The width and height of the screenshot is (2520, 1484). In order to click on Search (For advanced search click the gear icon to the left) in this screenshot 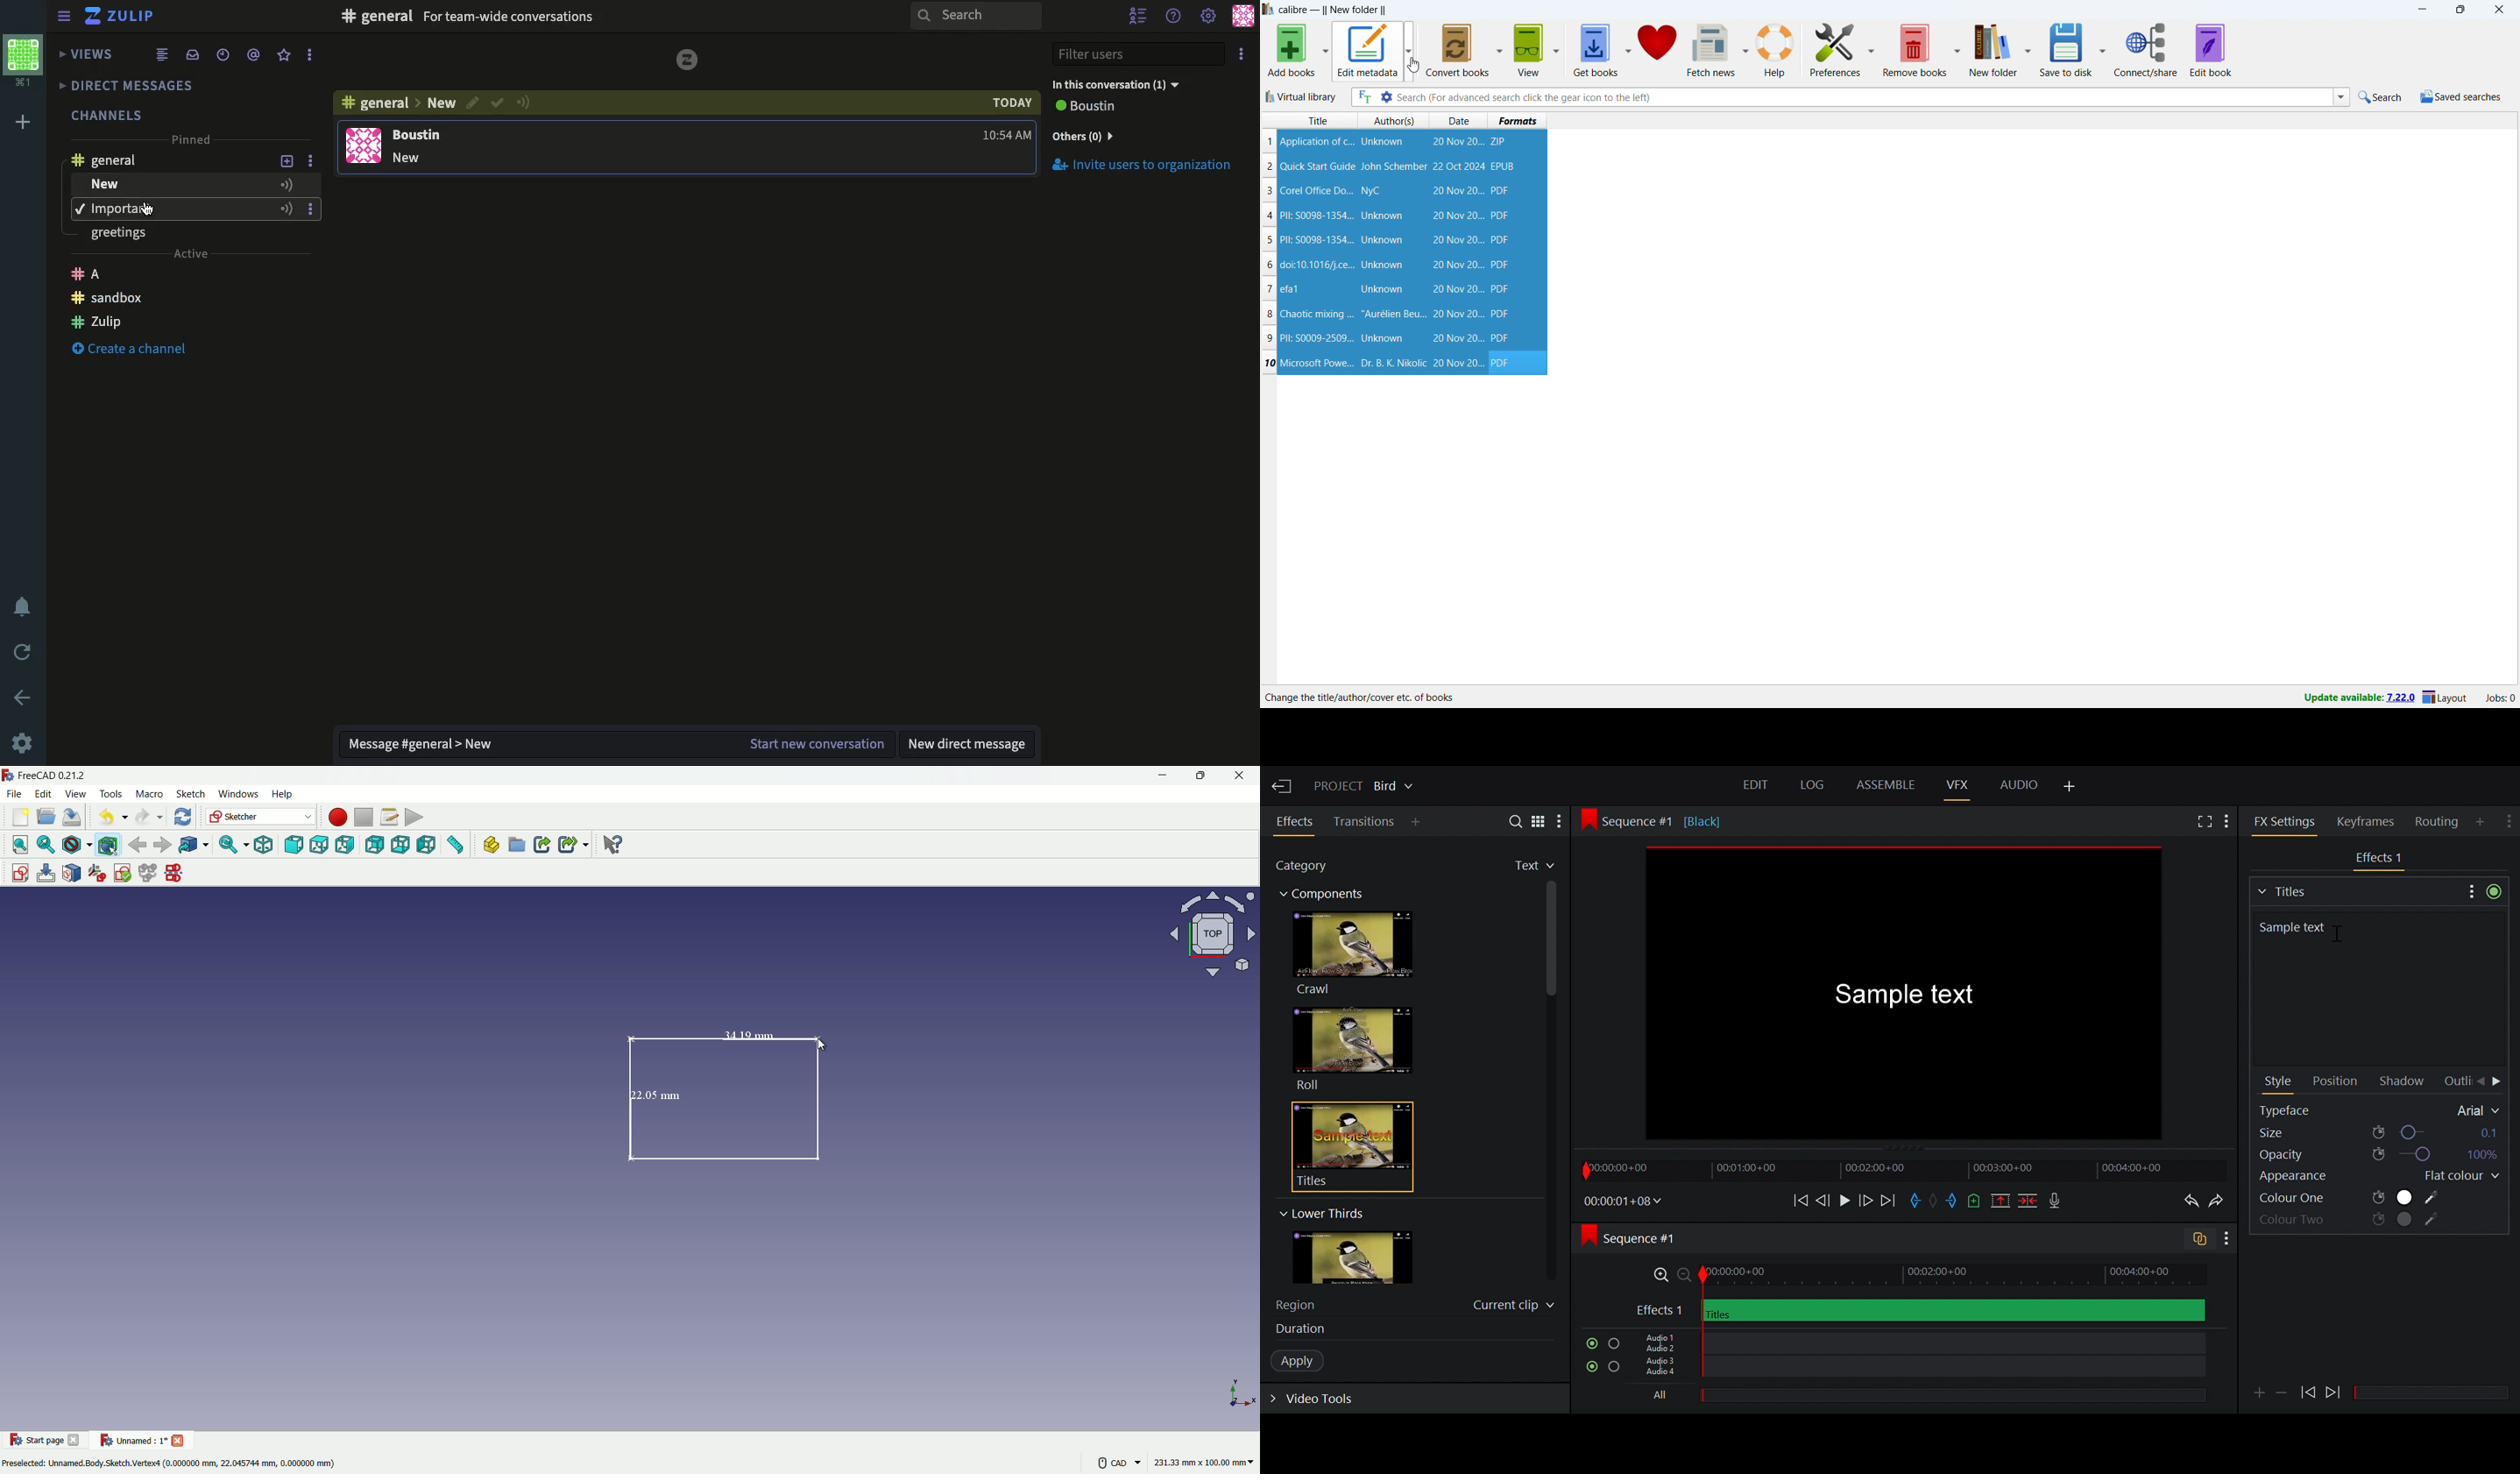, I will do `click(1862, 96)`.